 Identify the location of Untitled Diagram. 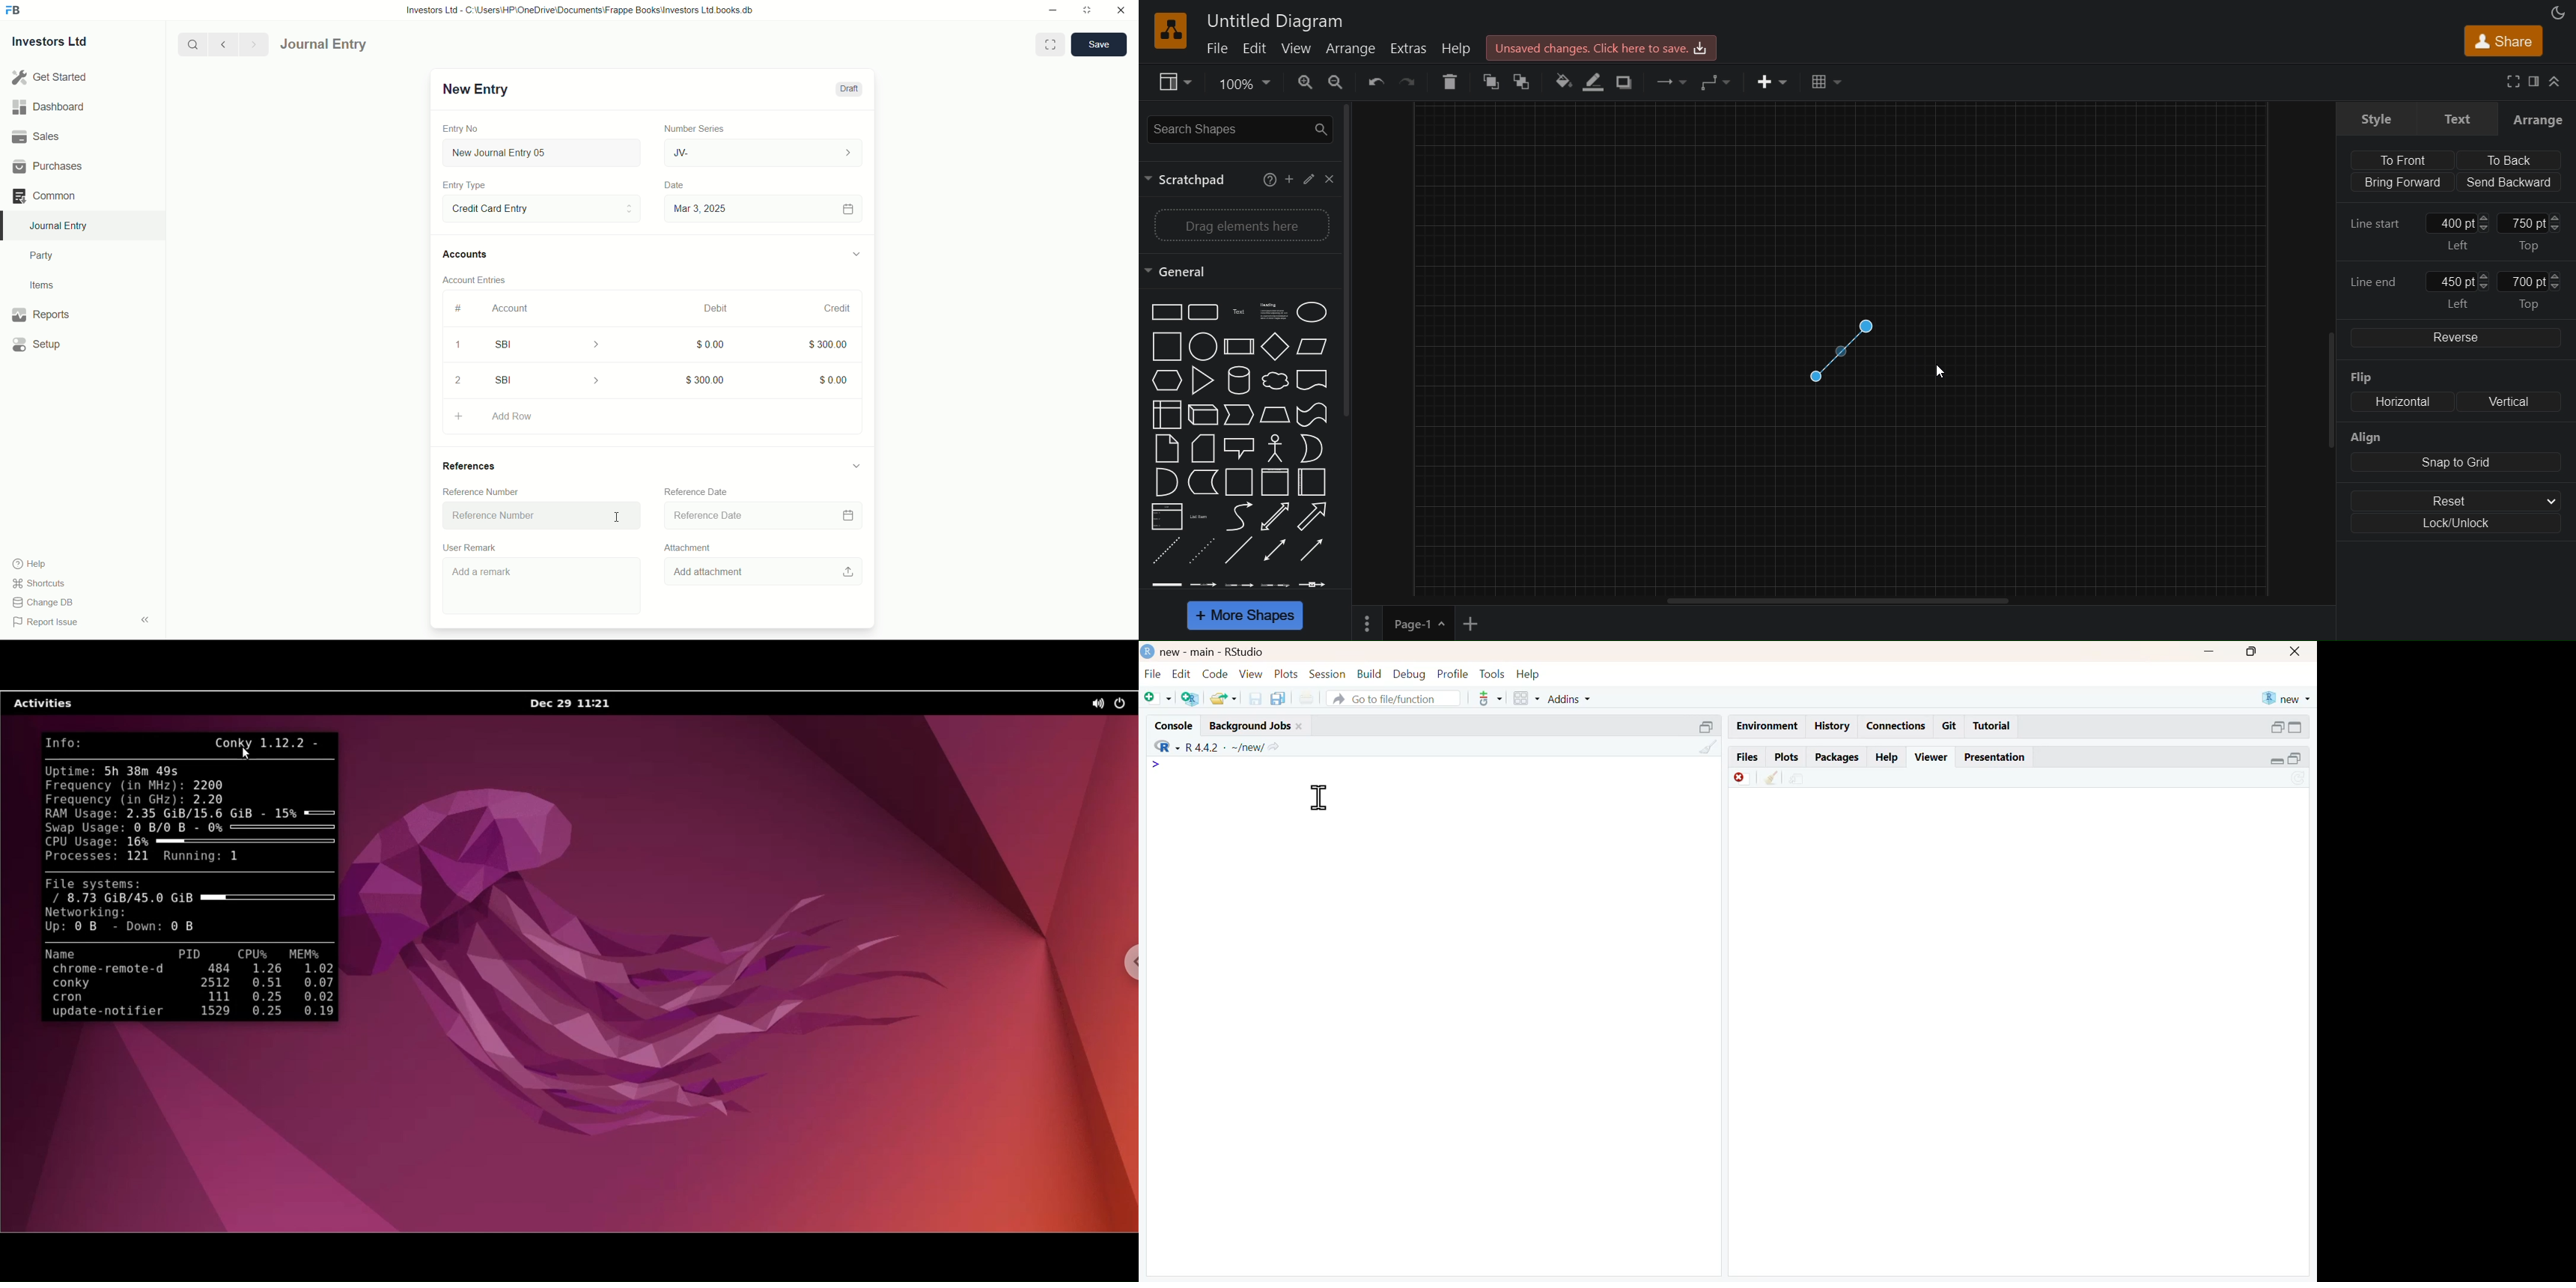
(1276, 21).